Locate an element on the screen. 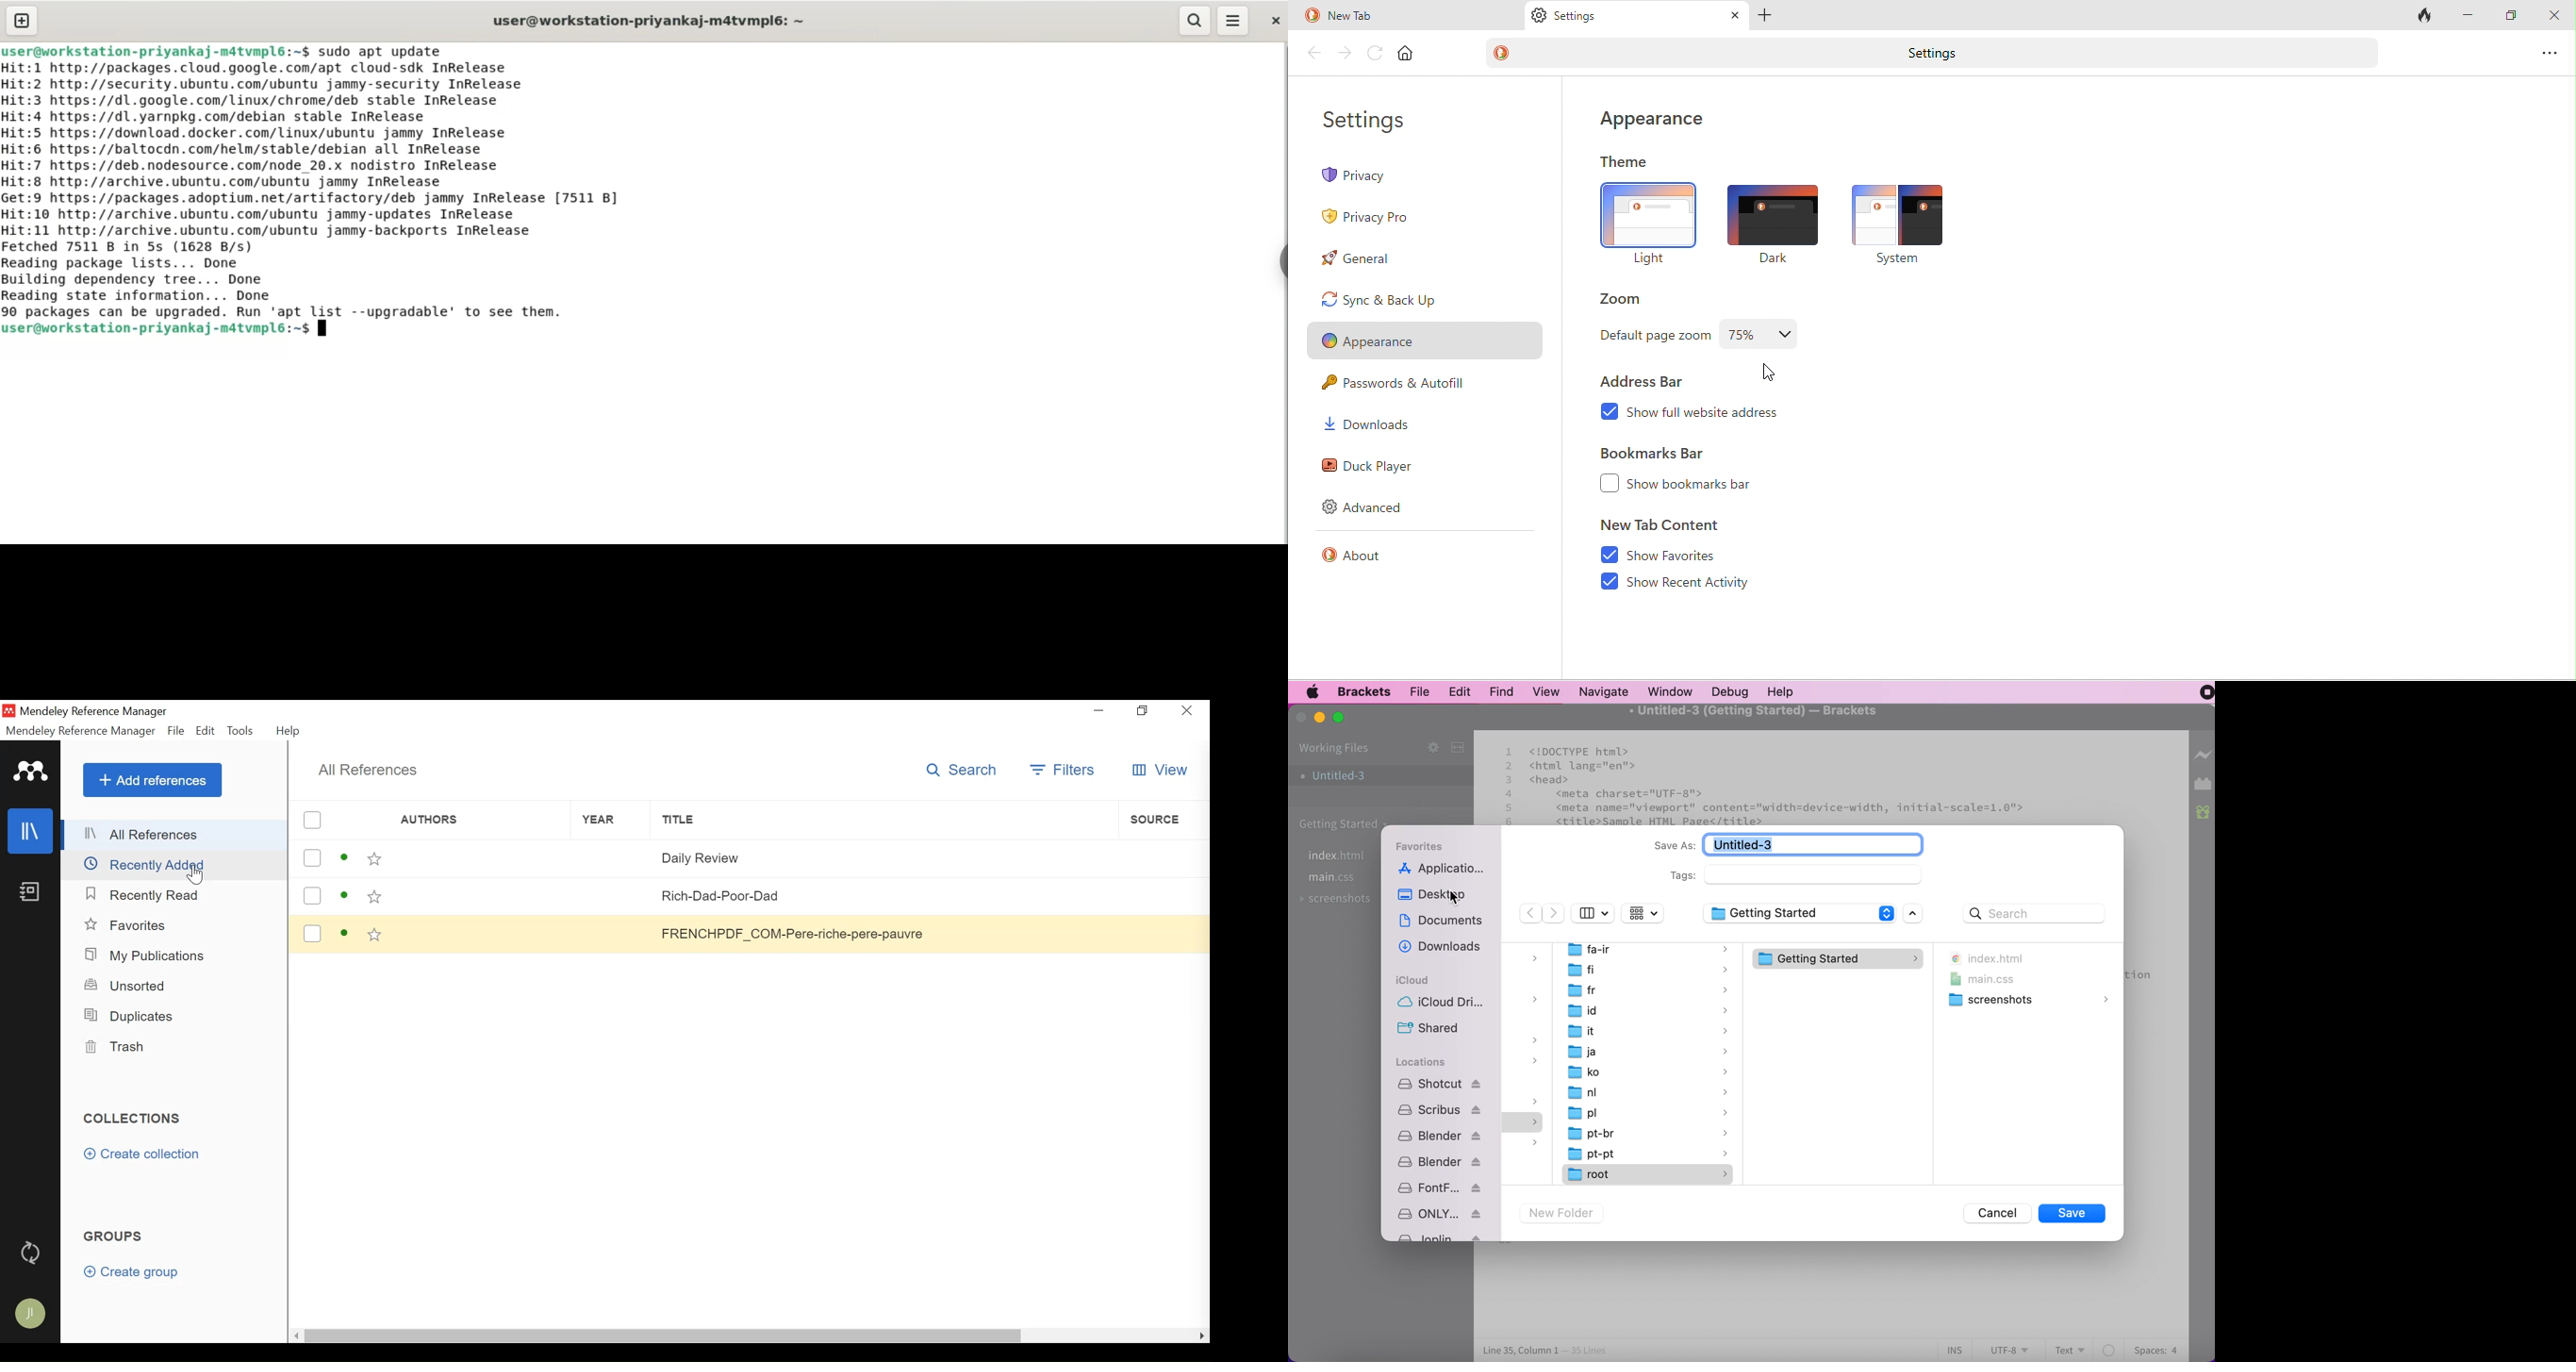 Image resolution: width=2576 pixels, height=1372 pixels. settings is located at coordinates (1581, 18).